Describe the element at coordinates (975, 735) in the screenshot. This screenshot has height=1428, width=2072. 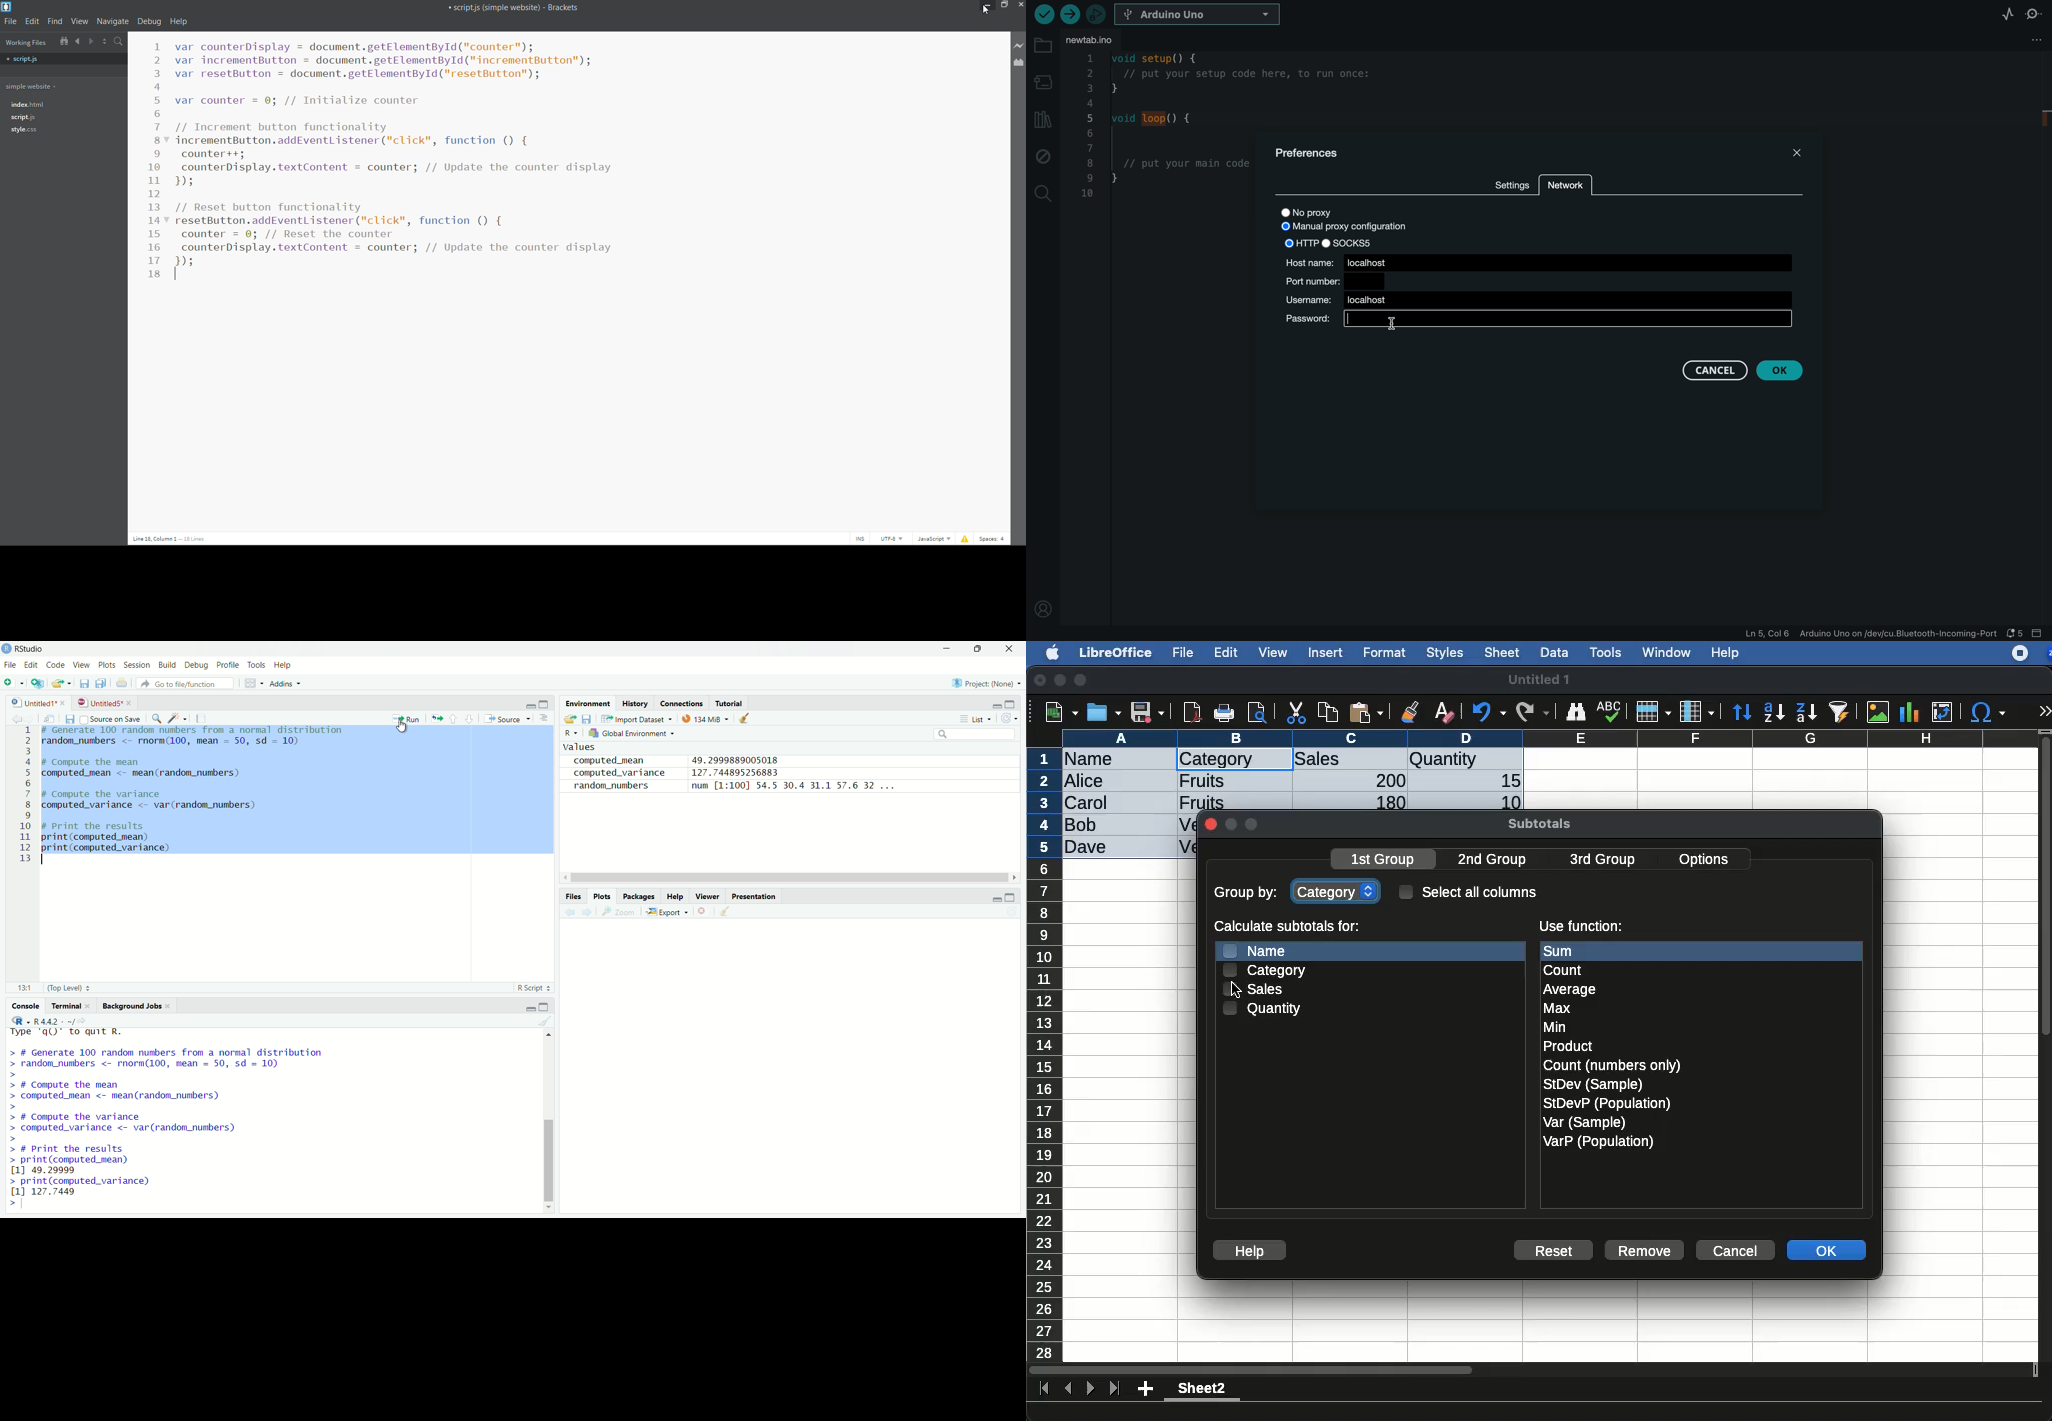
I see `search field` at that location.